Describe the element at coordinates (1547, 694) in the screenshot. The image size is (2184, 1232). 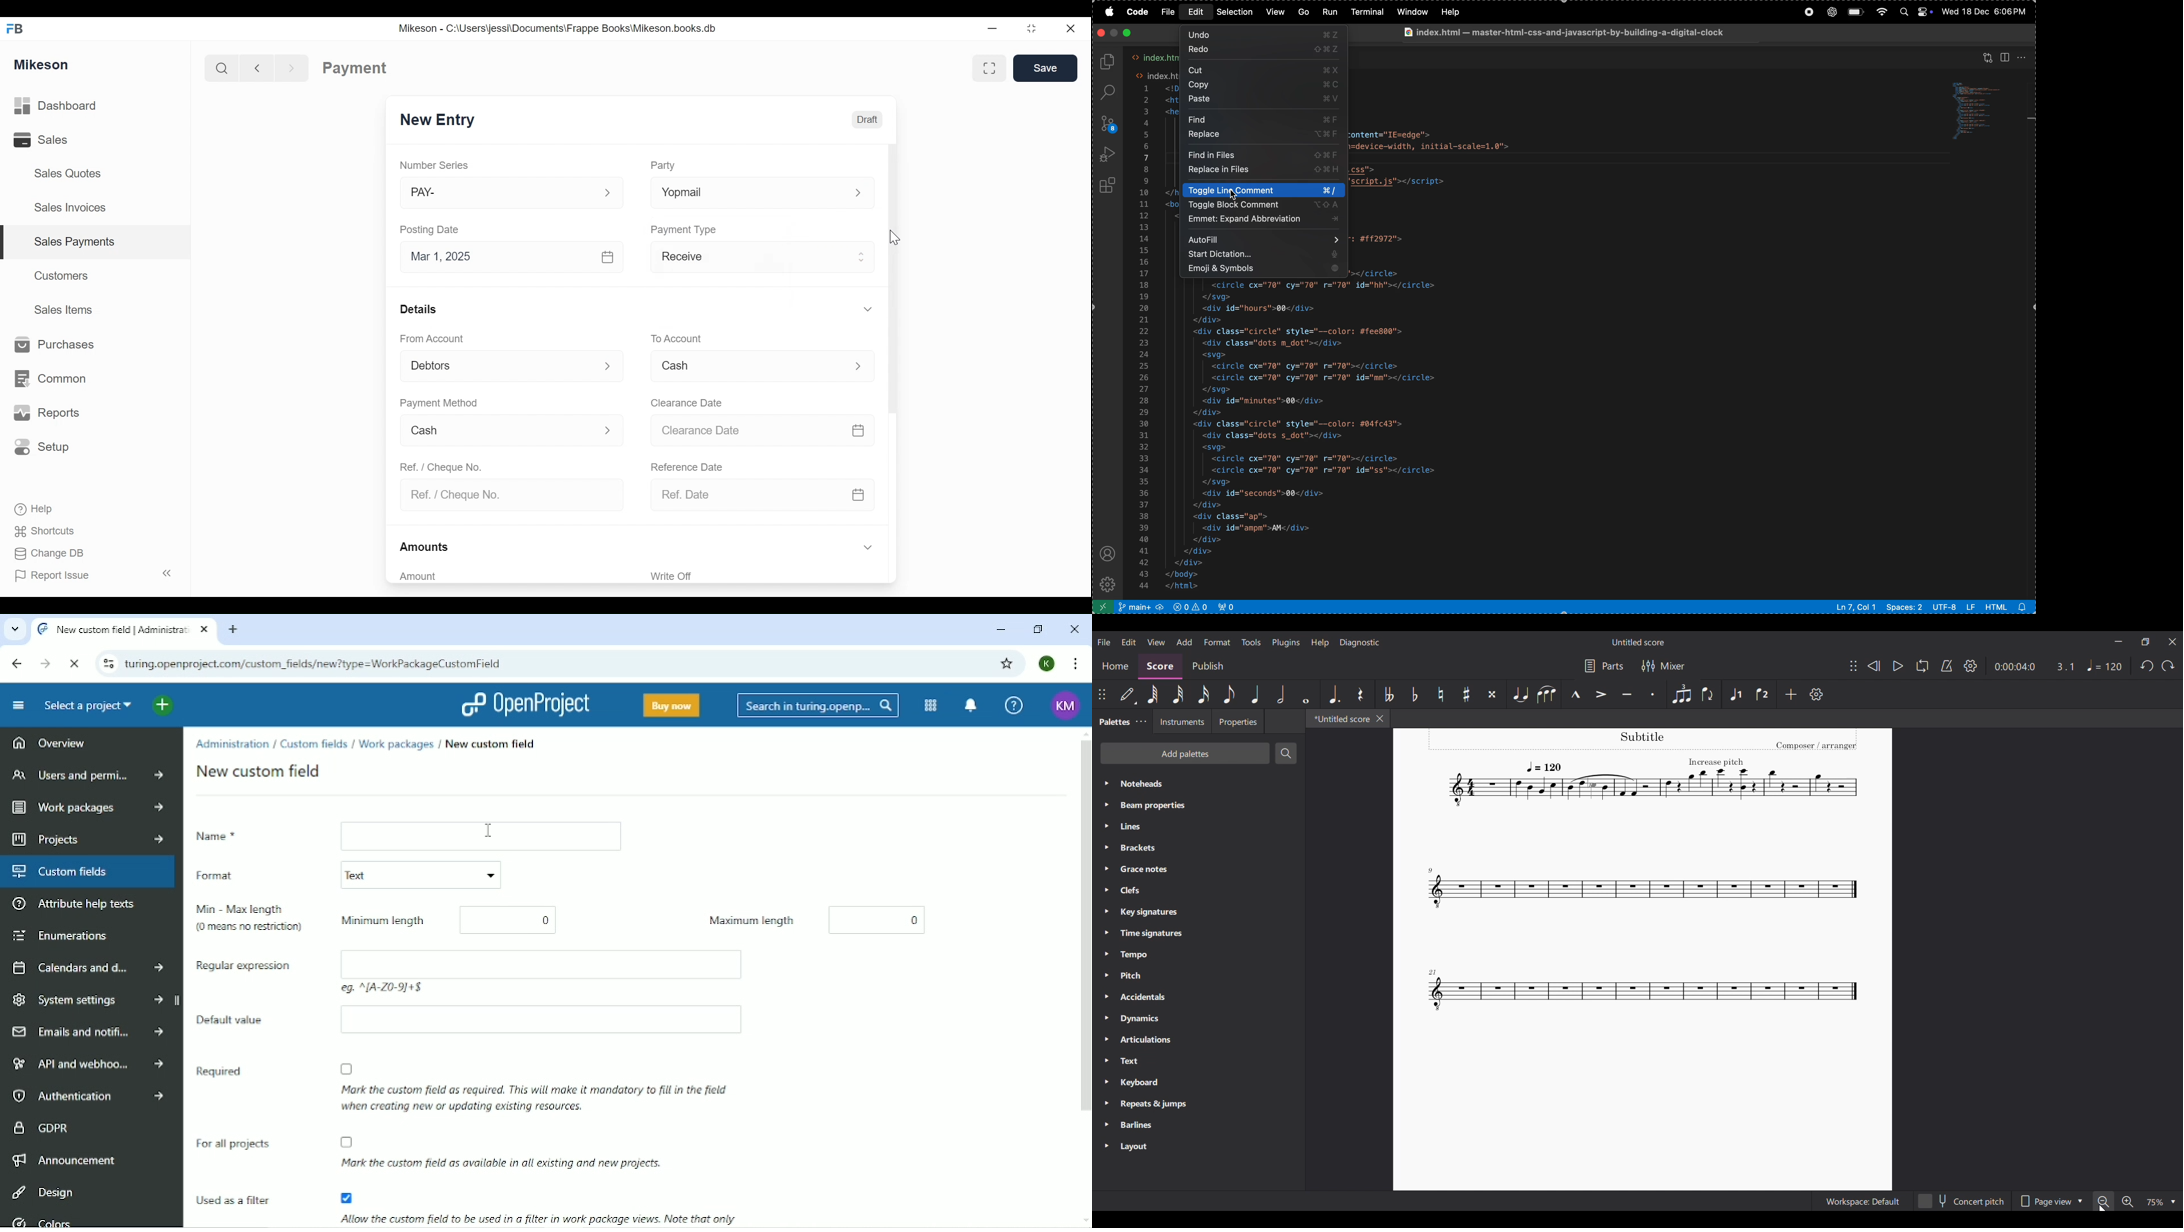
I see `Slur` at that location.